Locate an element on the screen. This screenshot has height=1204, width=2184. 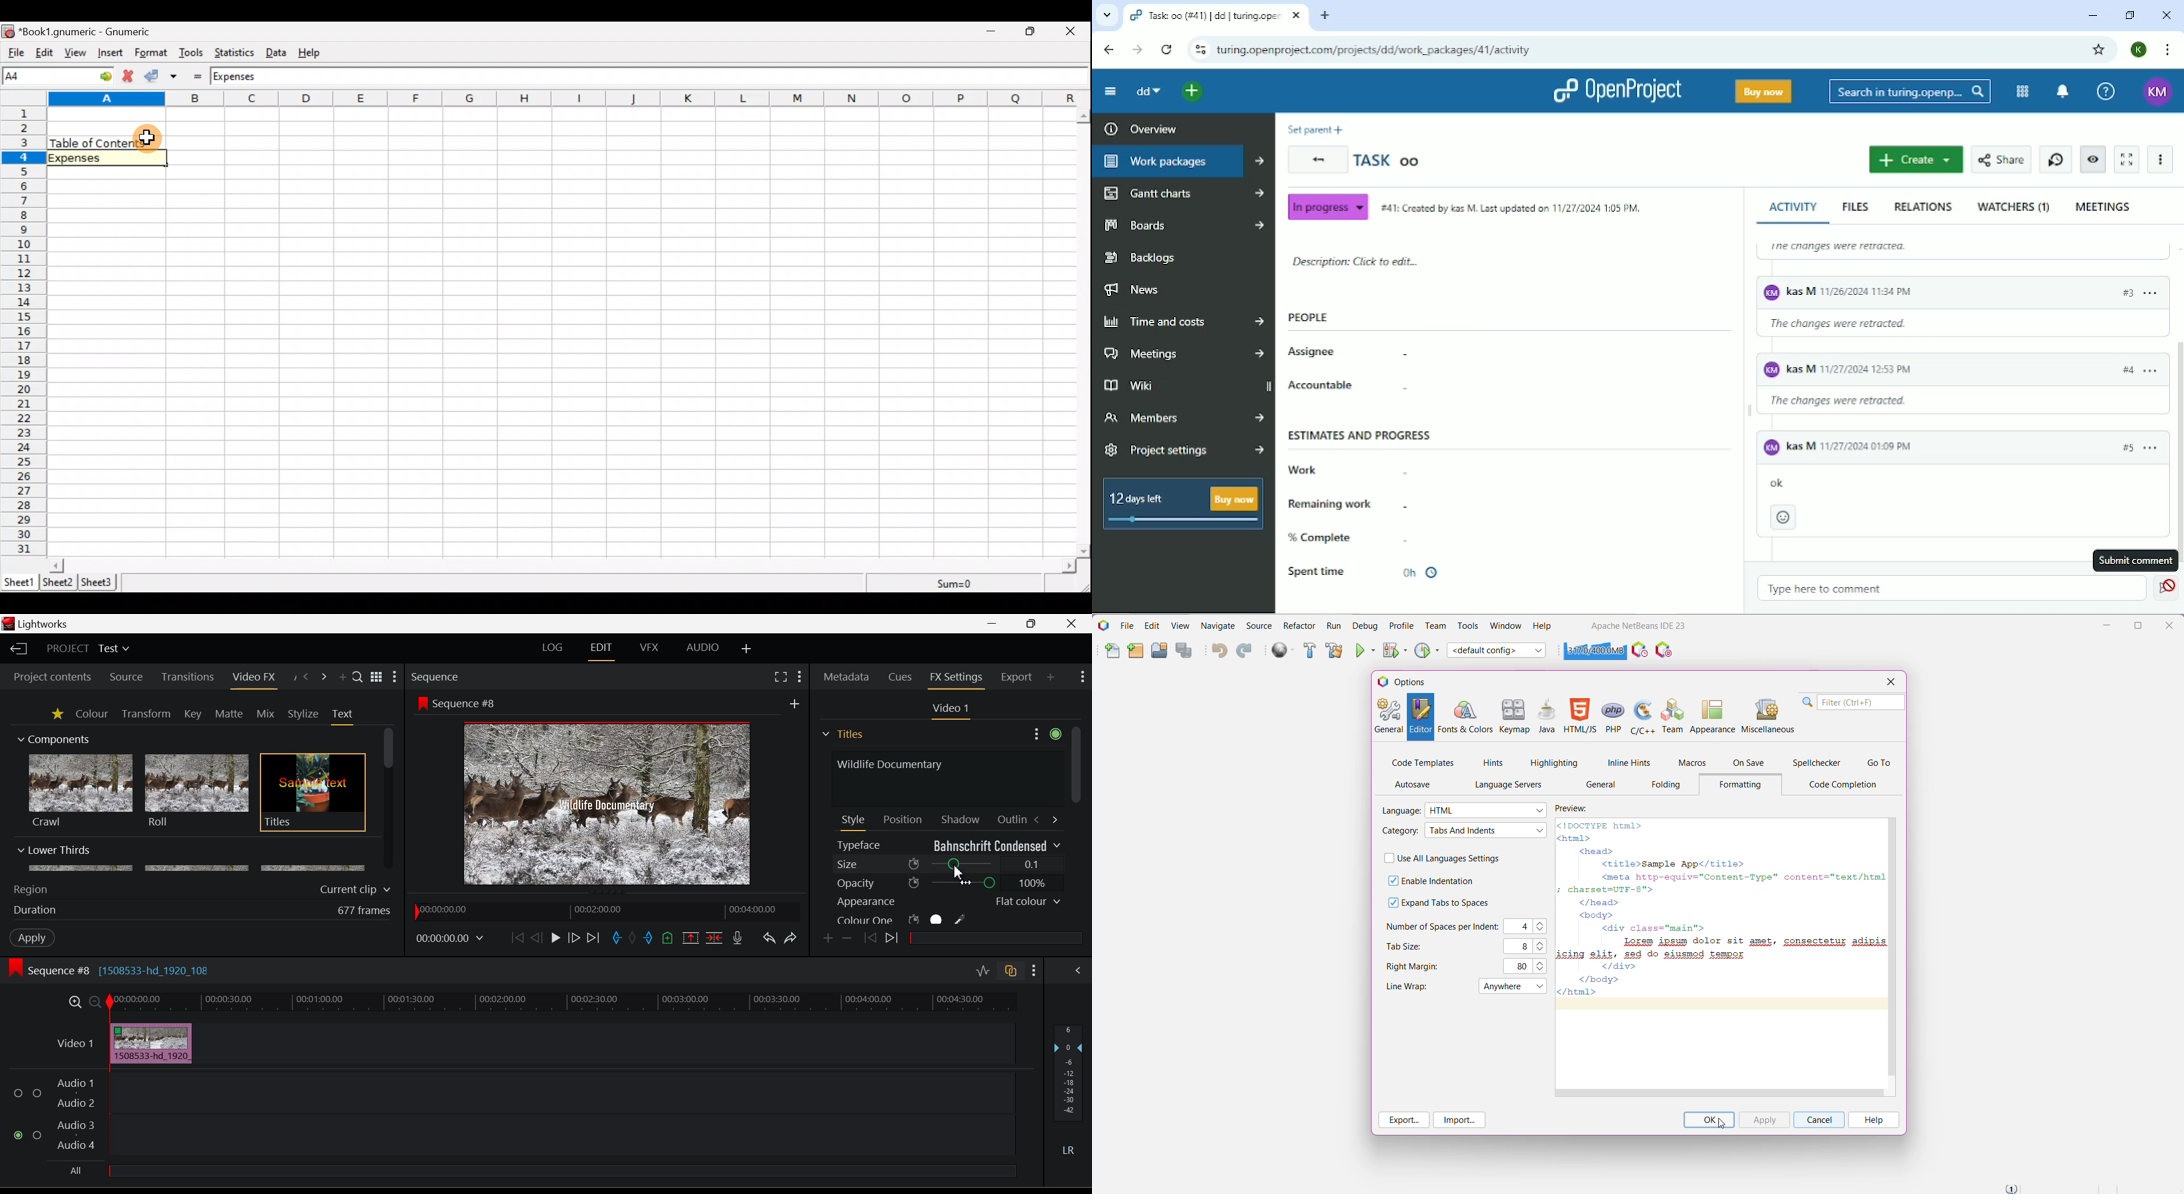
<title>Sample App</title> is located at coordinates (1671, 863).